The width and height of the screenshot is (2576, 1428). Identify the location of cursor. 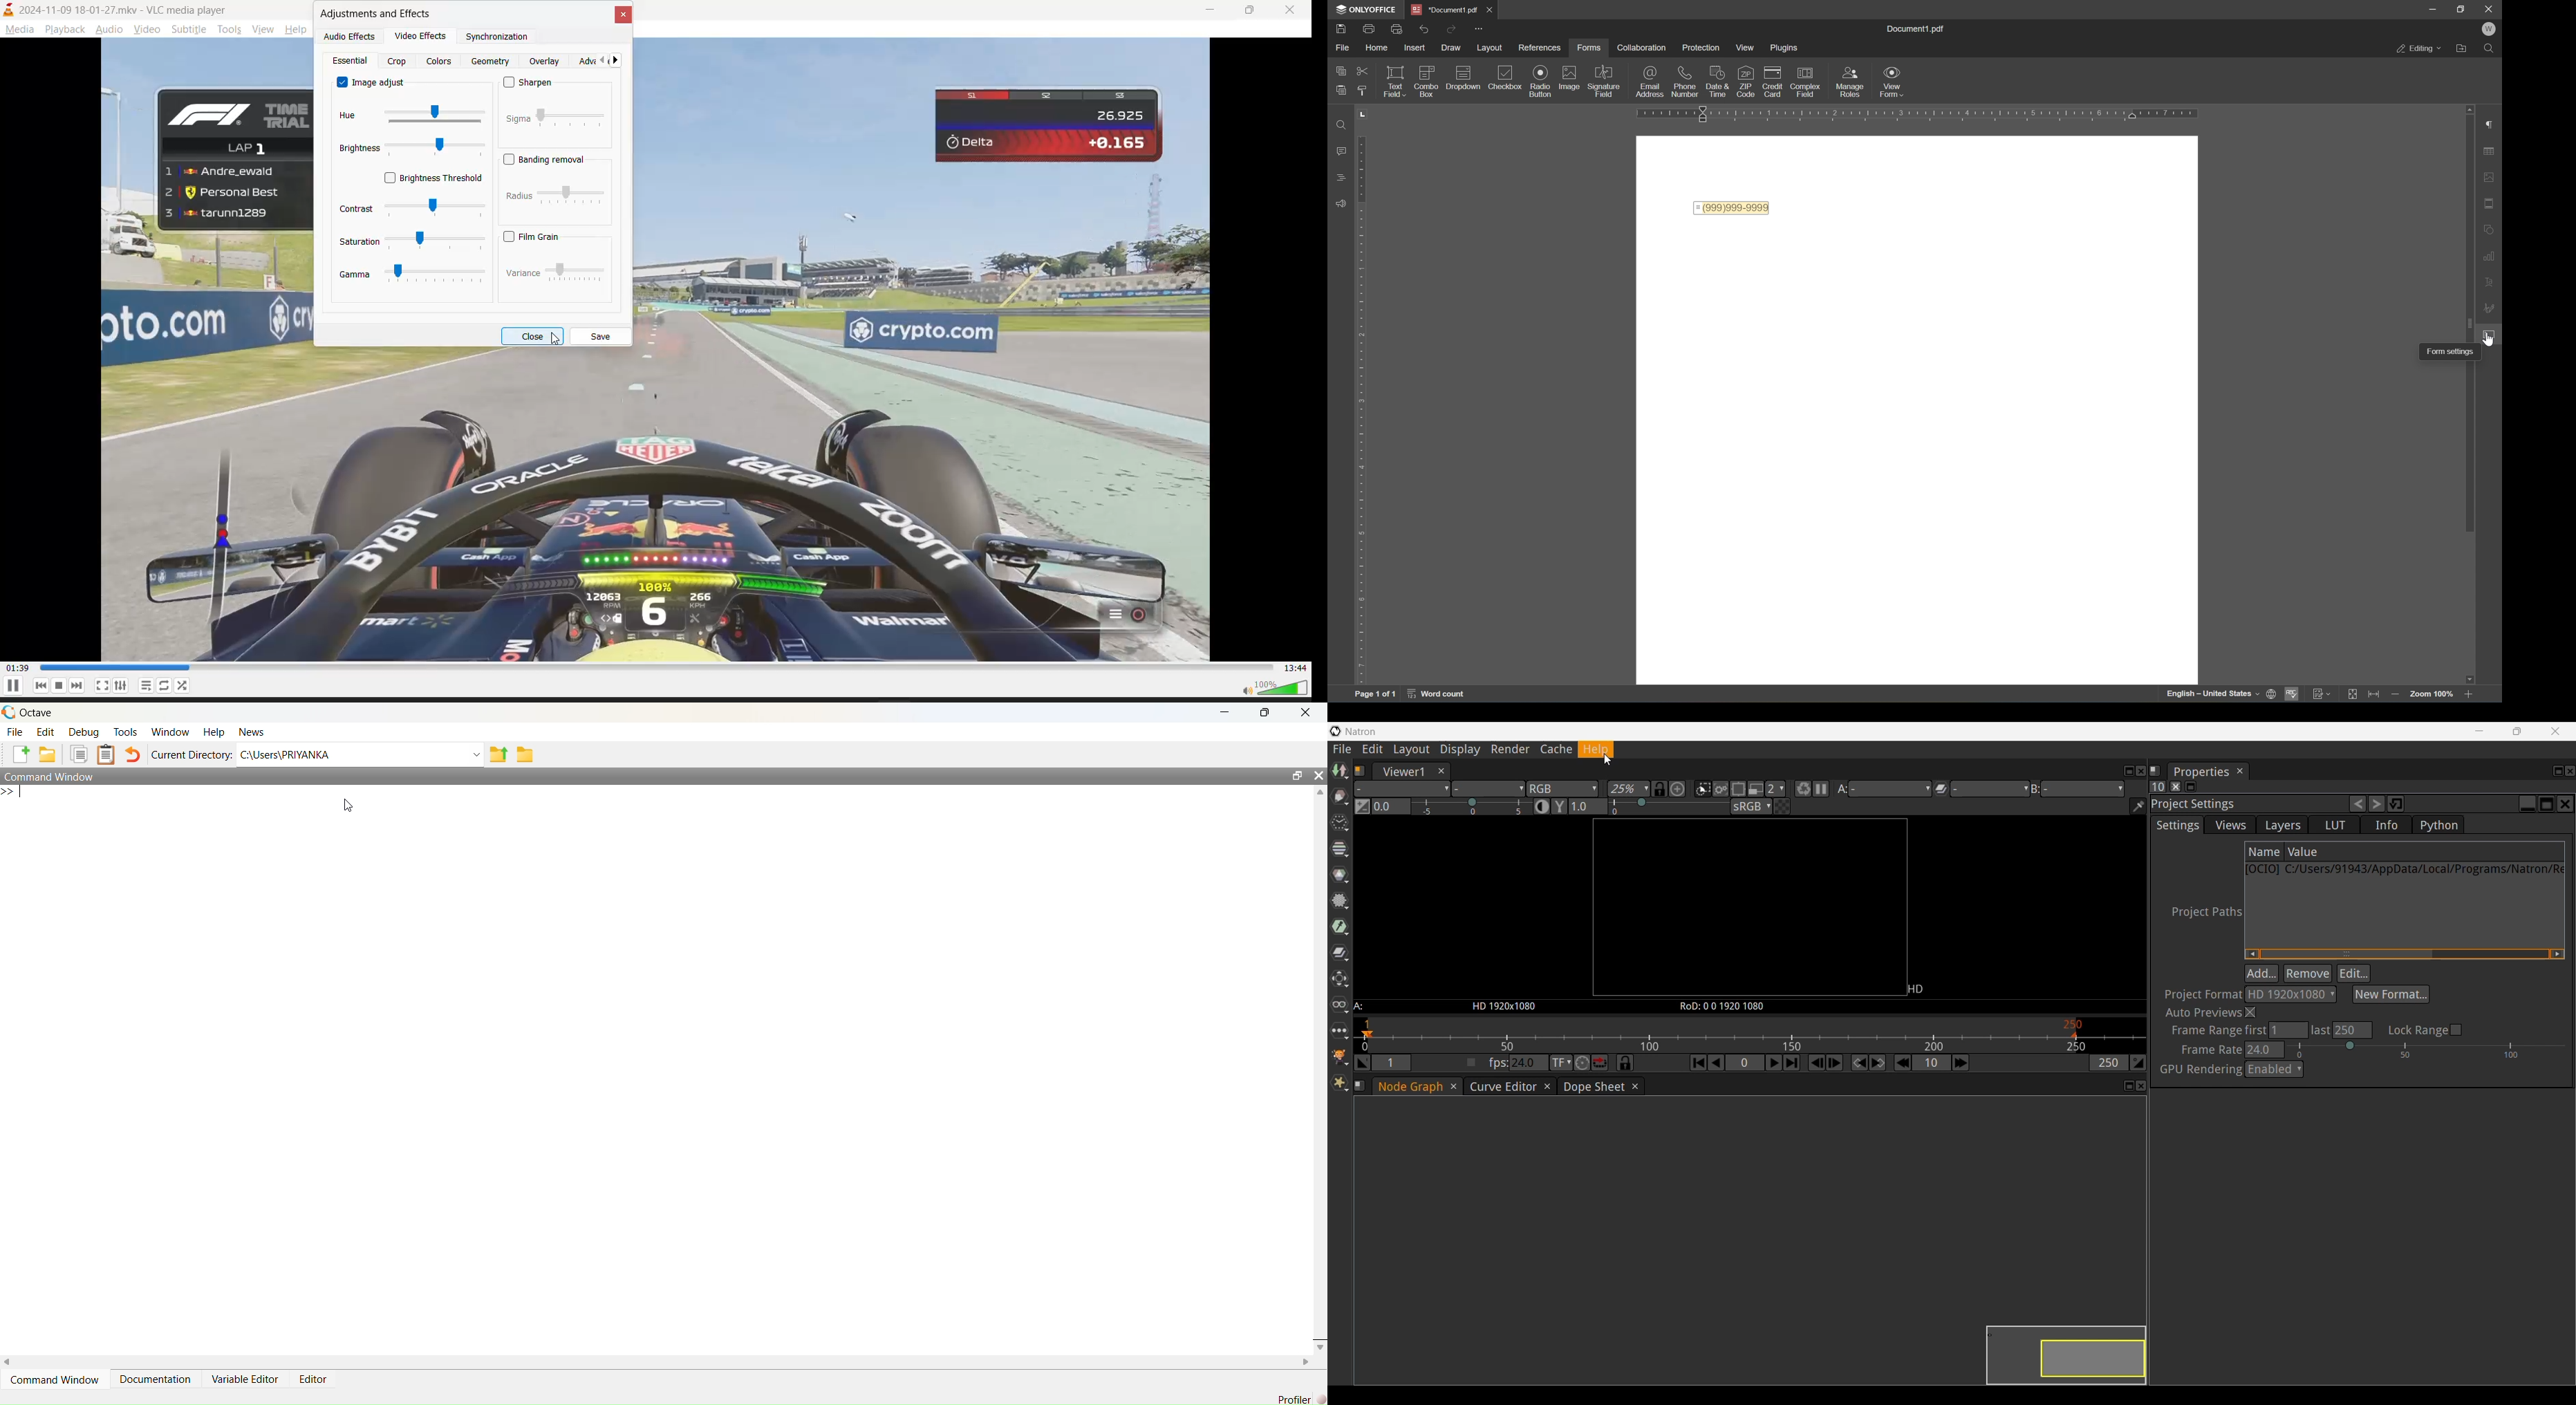
(557, 340).